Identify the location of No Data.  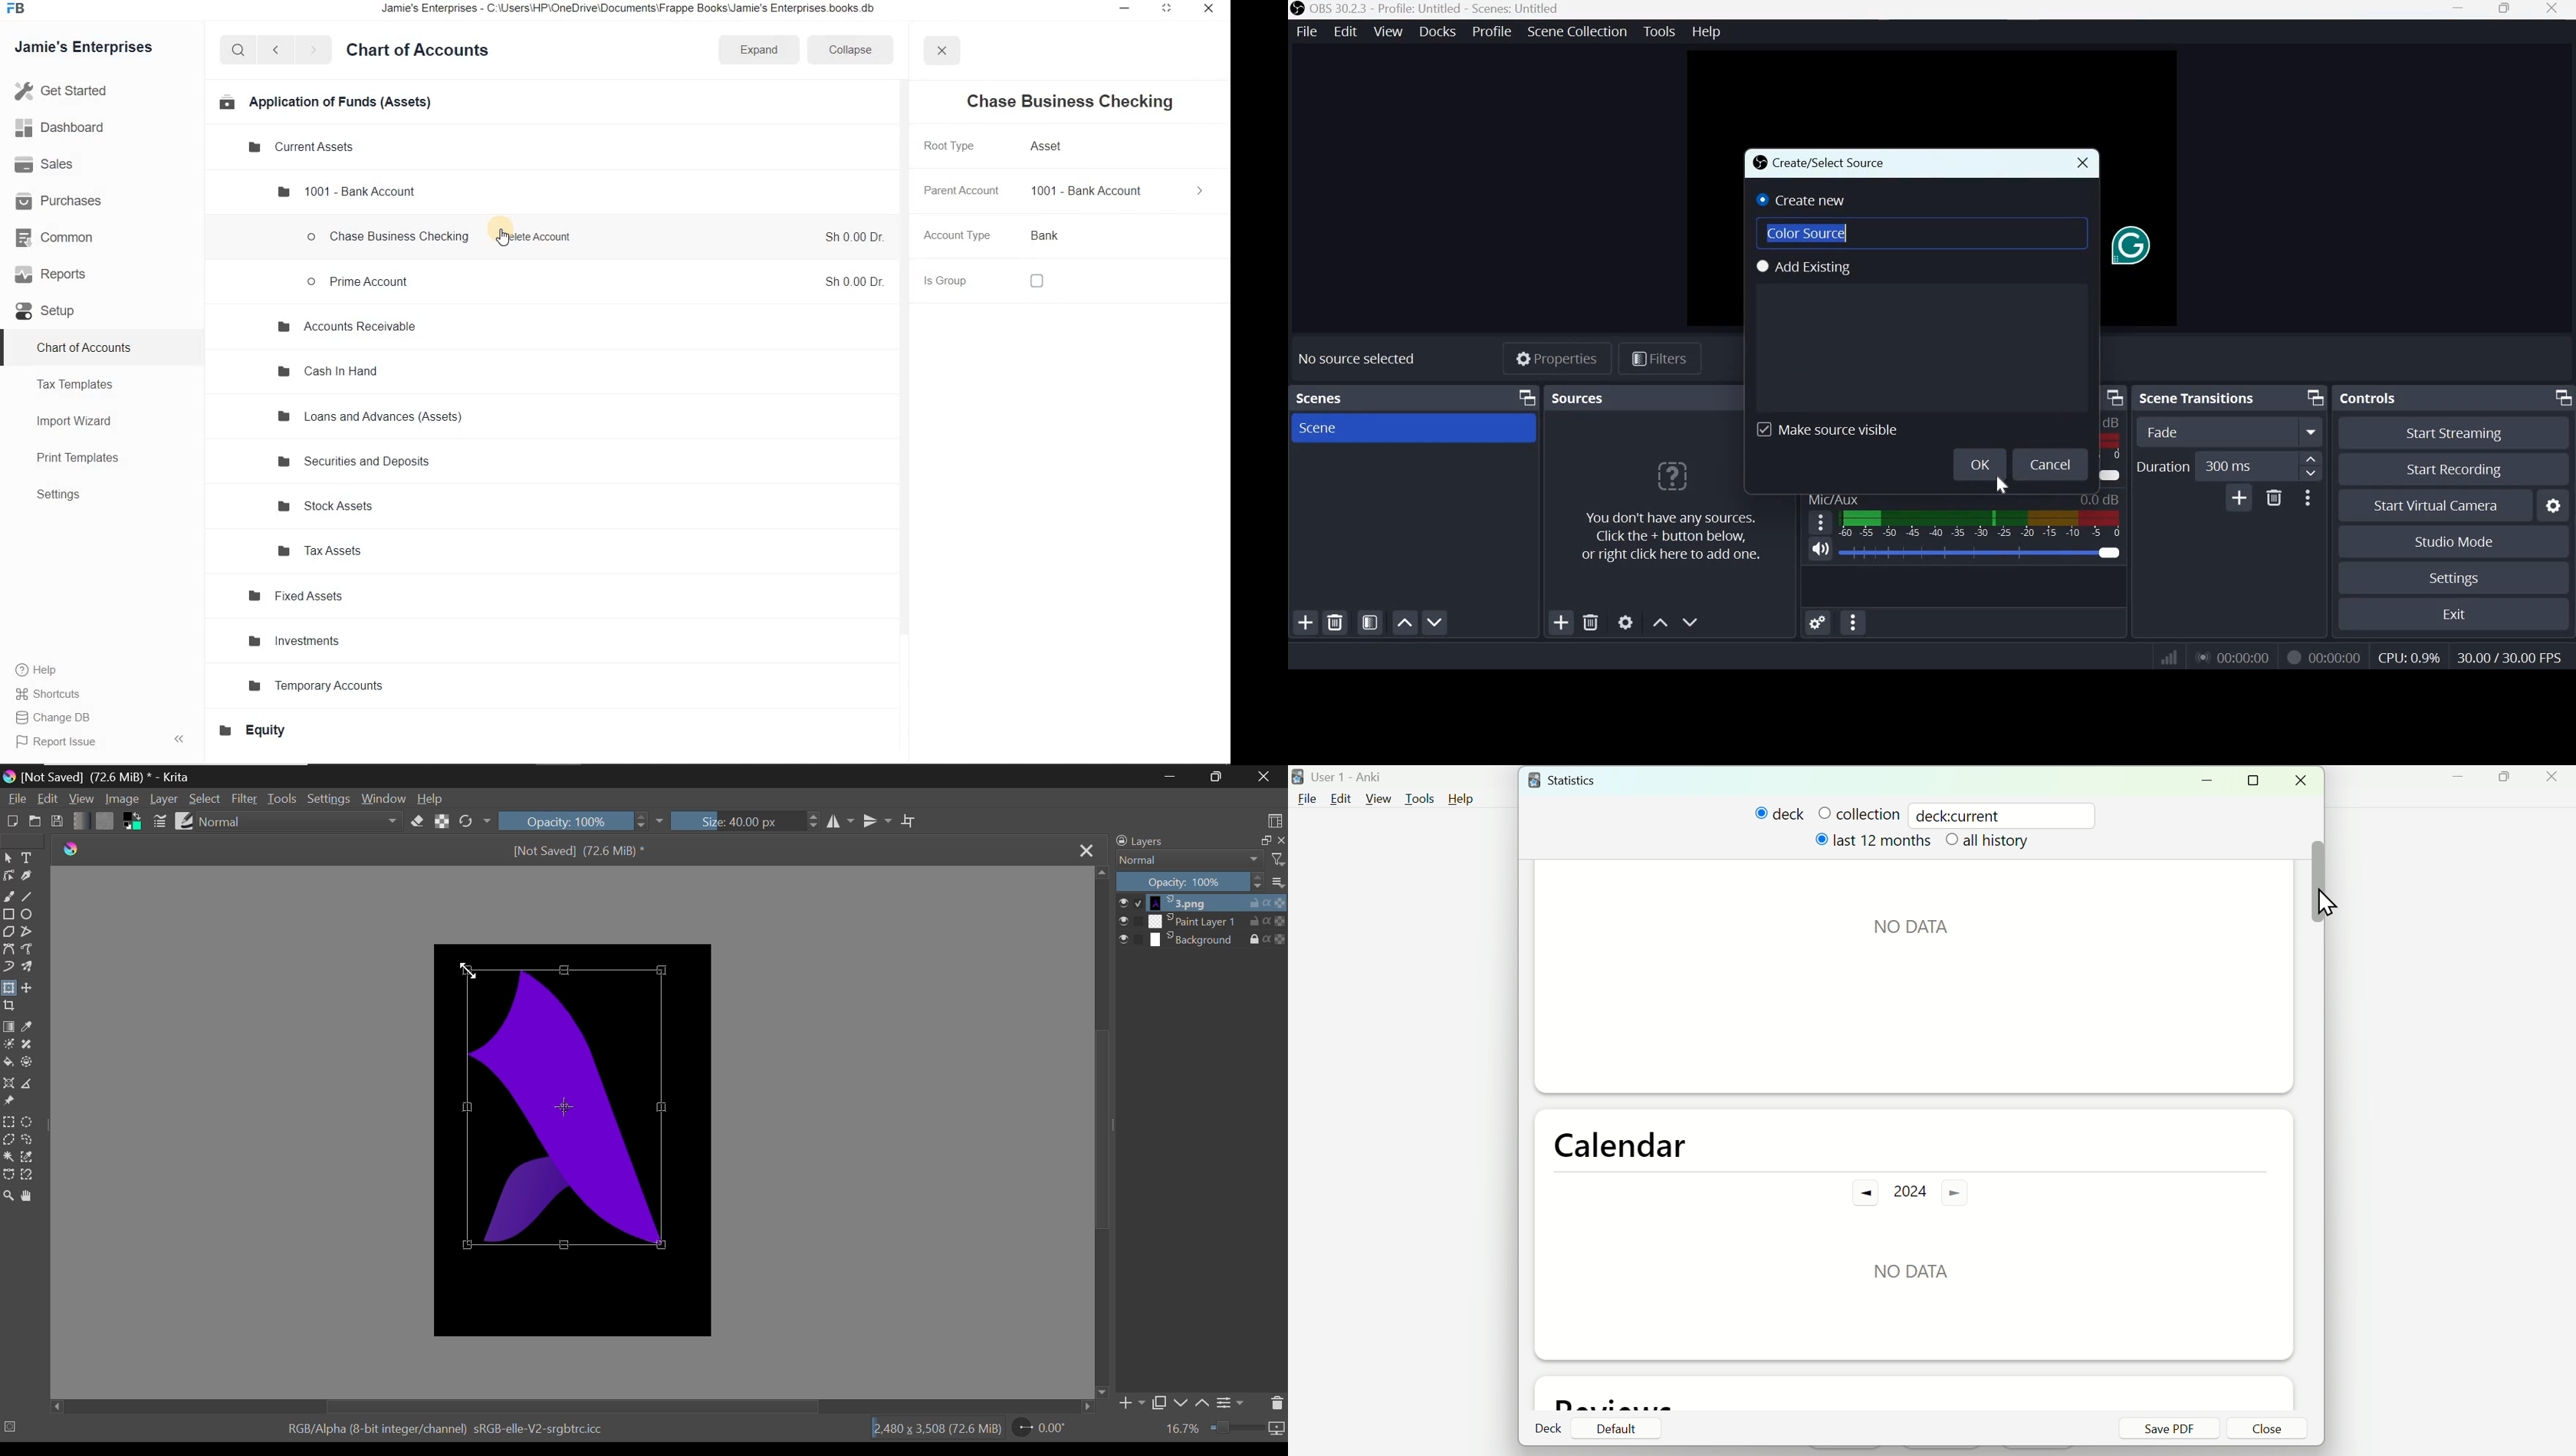
(1929, 924).